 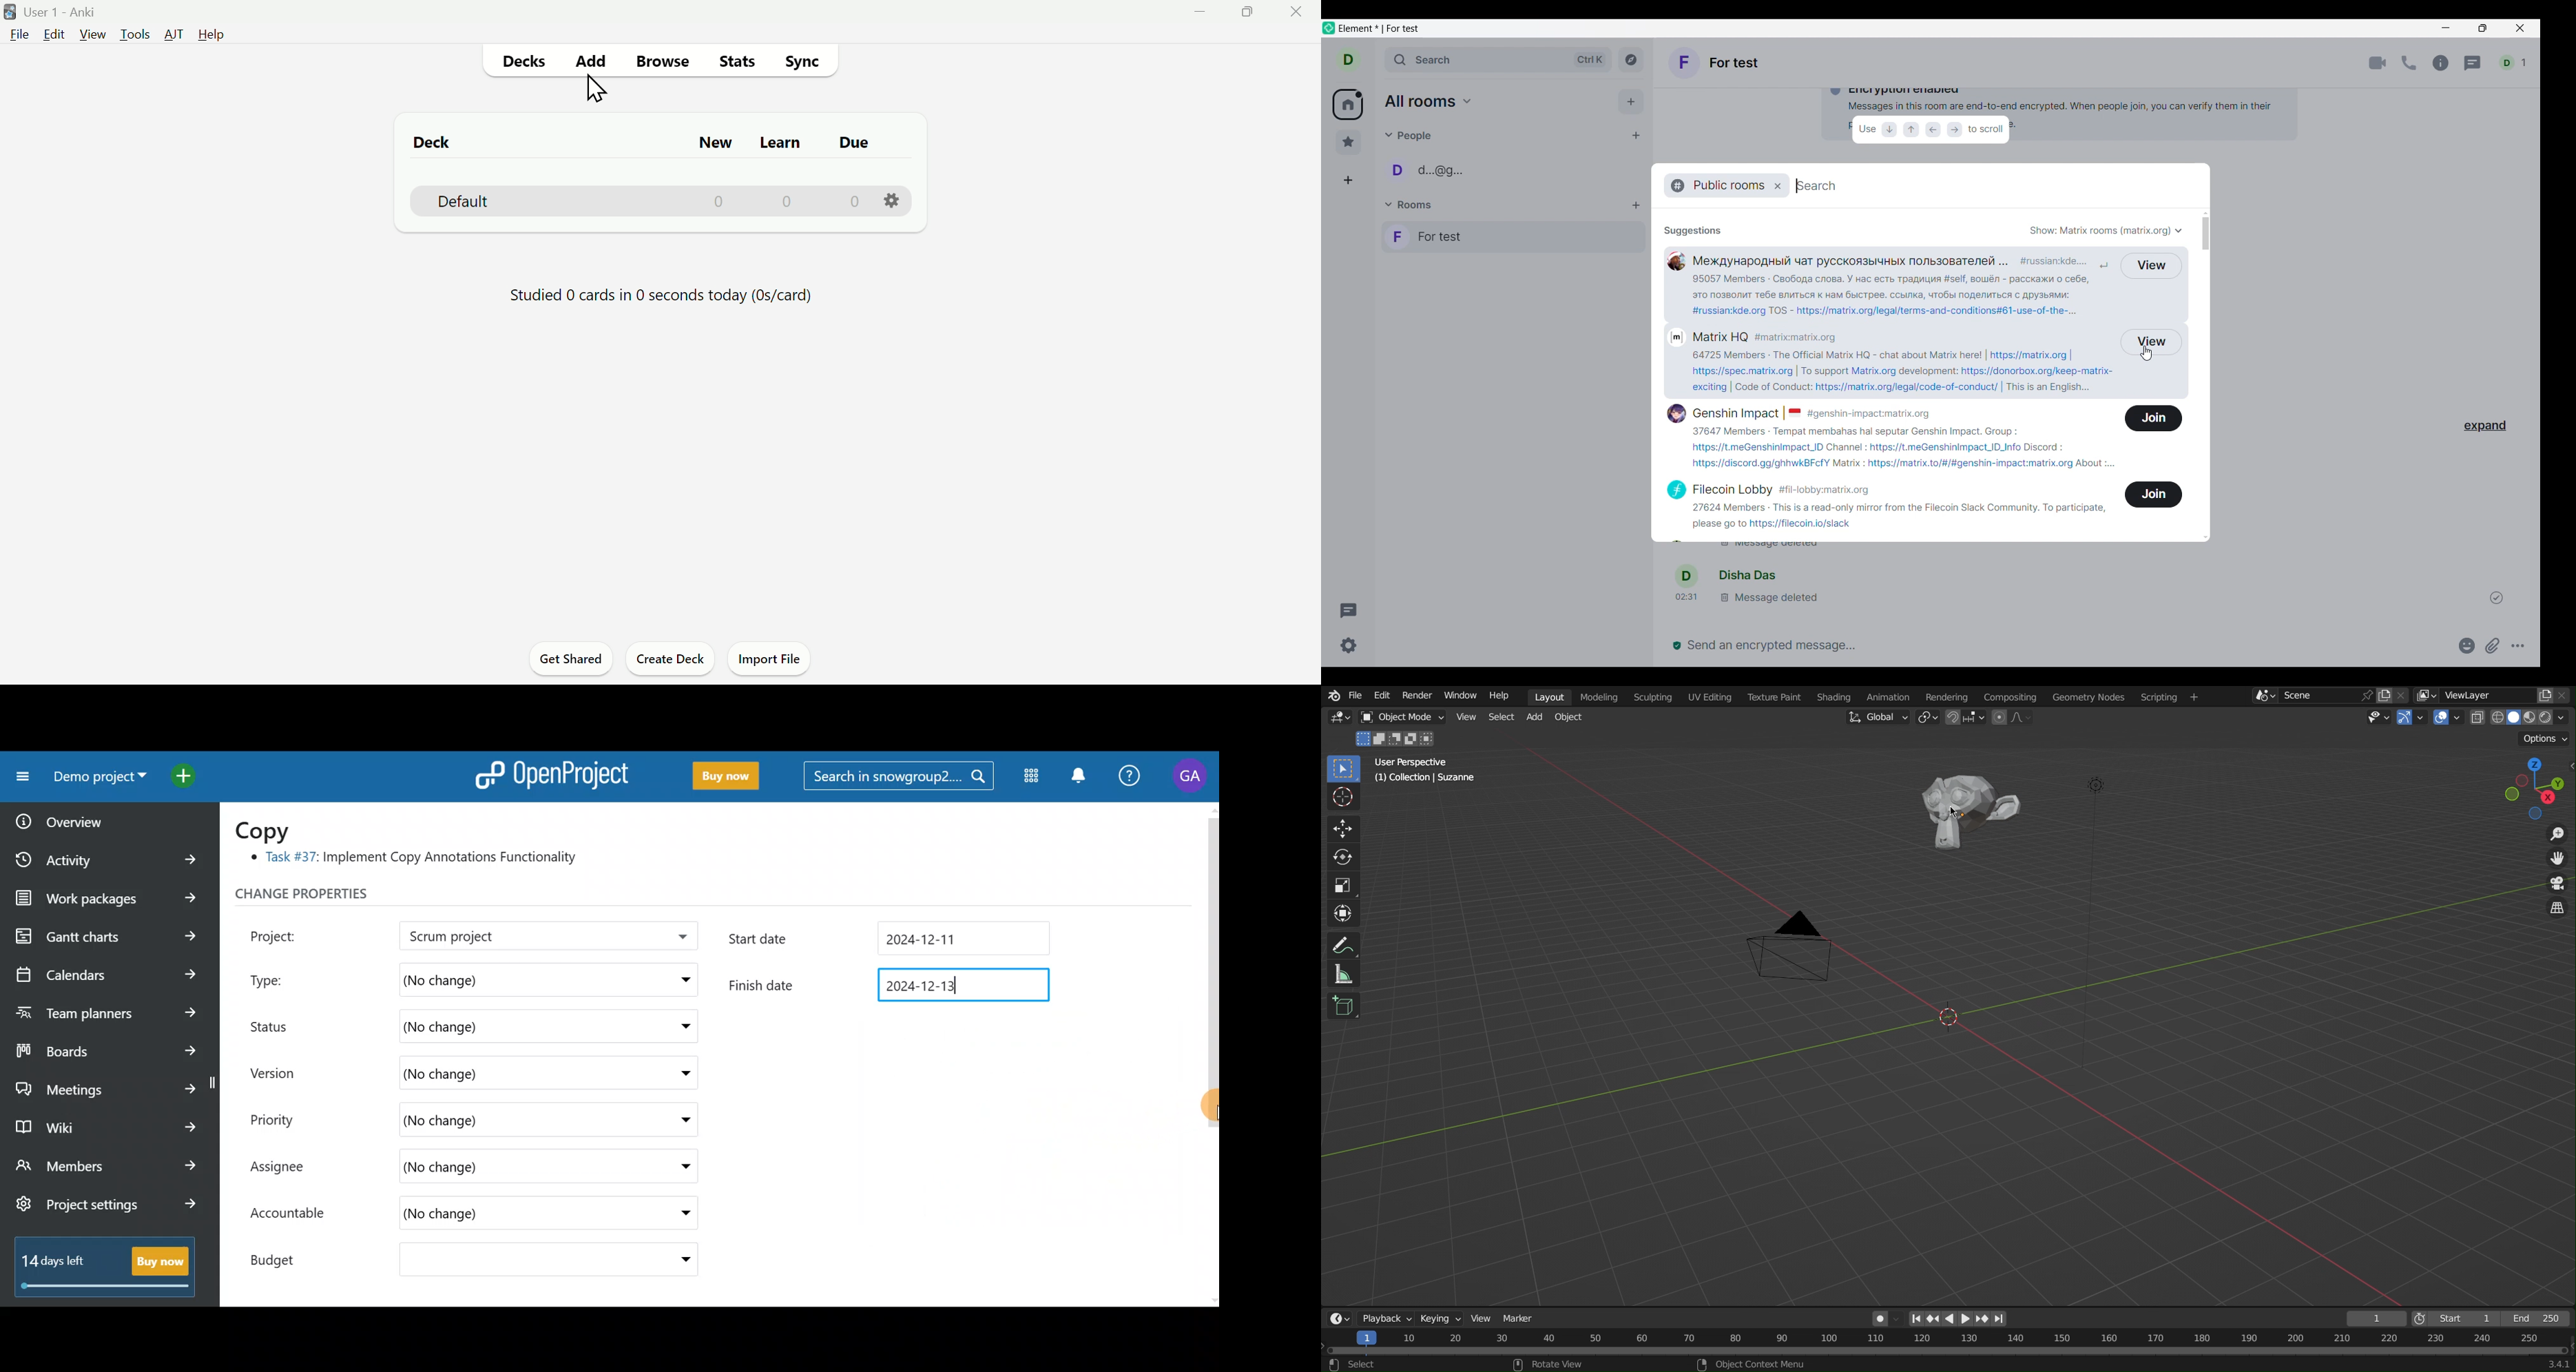 What do you see at coordinates (2034, 107) in the screenshot?
I see `Messages in this room are end-to-end encrypted. When people join, you can verify them in their` at bounding box center [2034, 107].